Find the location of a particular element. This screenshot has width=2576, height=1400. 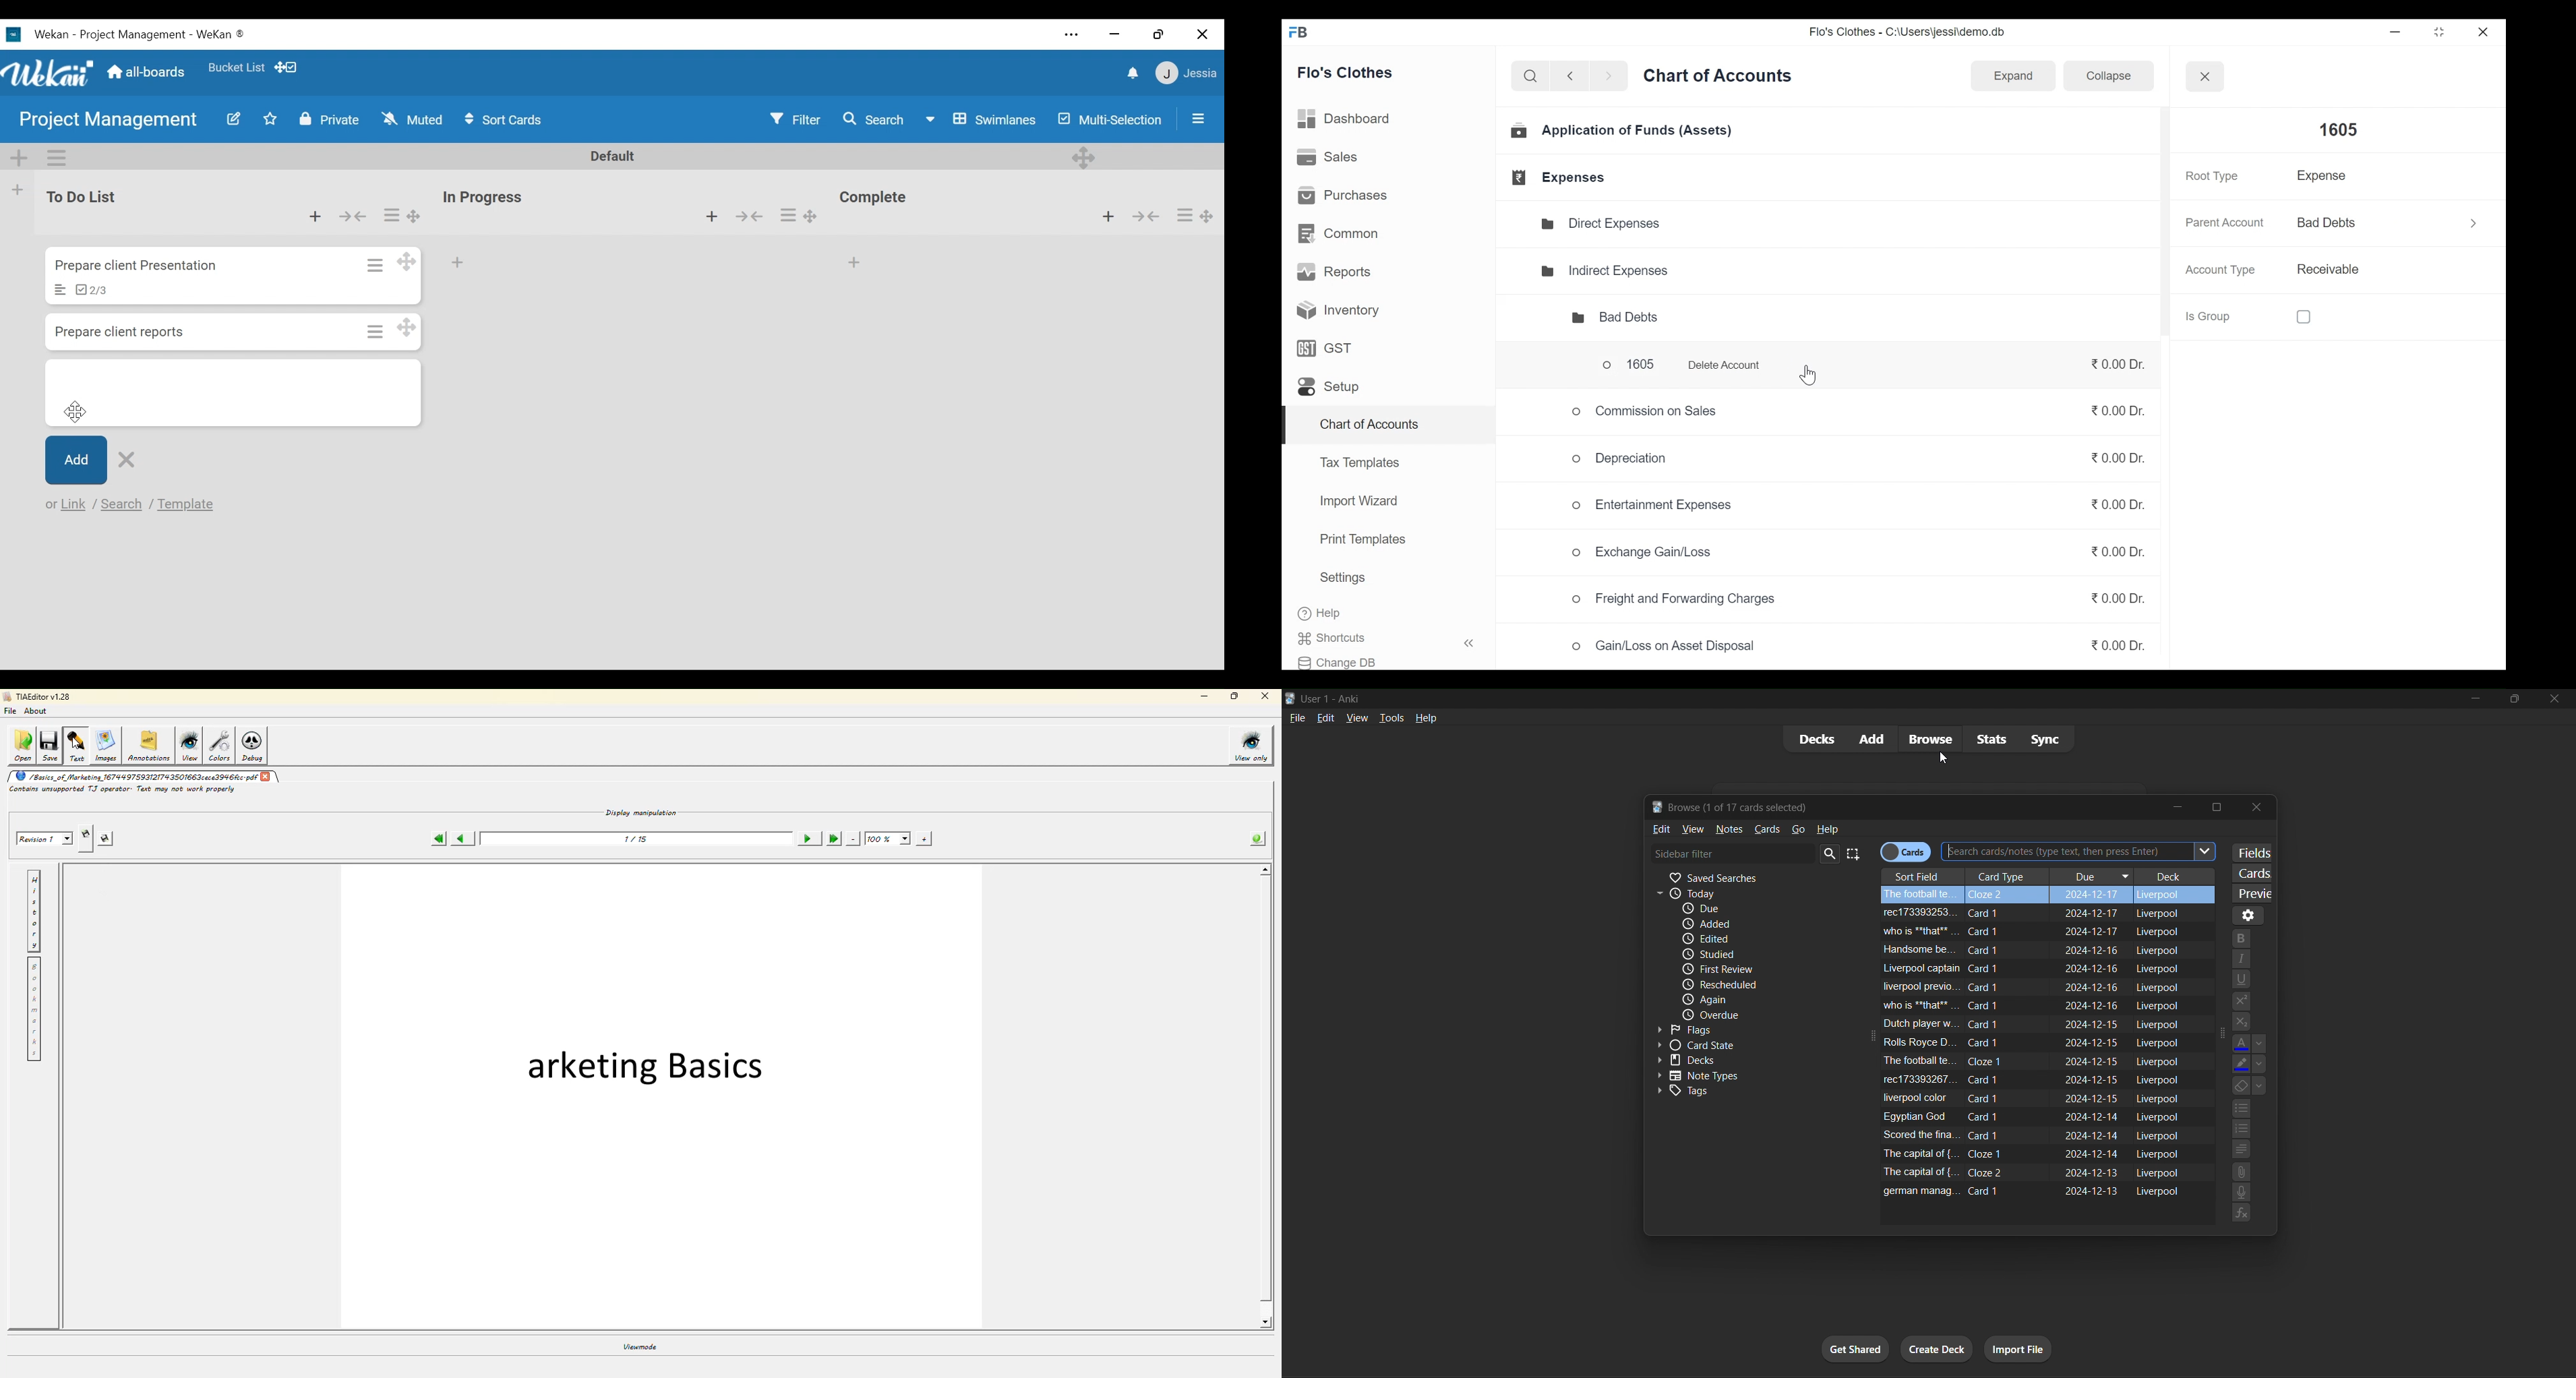

file is located at coordinates (1298, 719).